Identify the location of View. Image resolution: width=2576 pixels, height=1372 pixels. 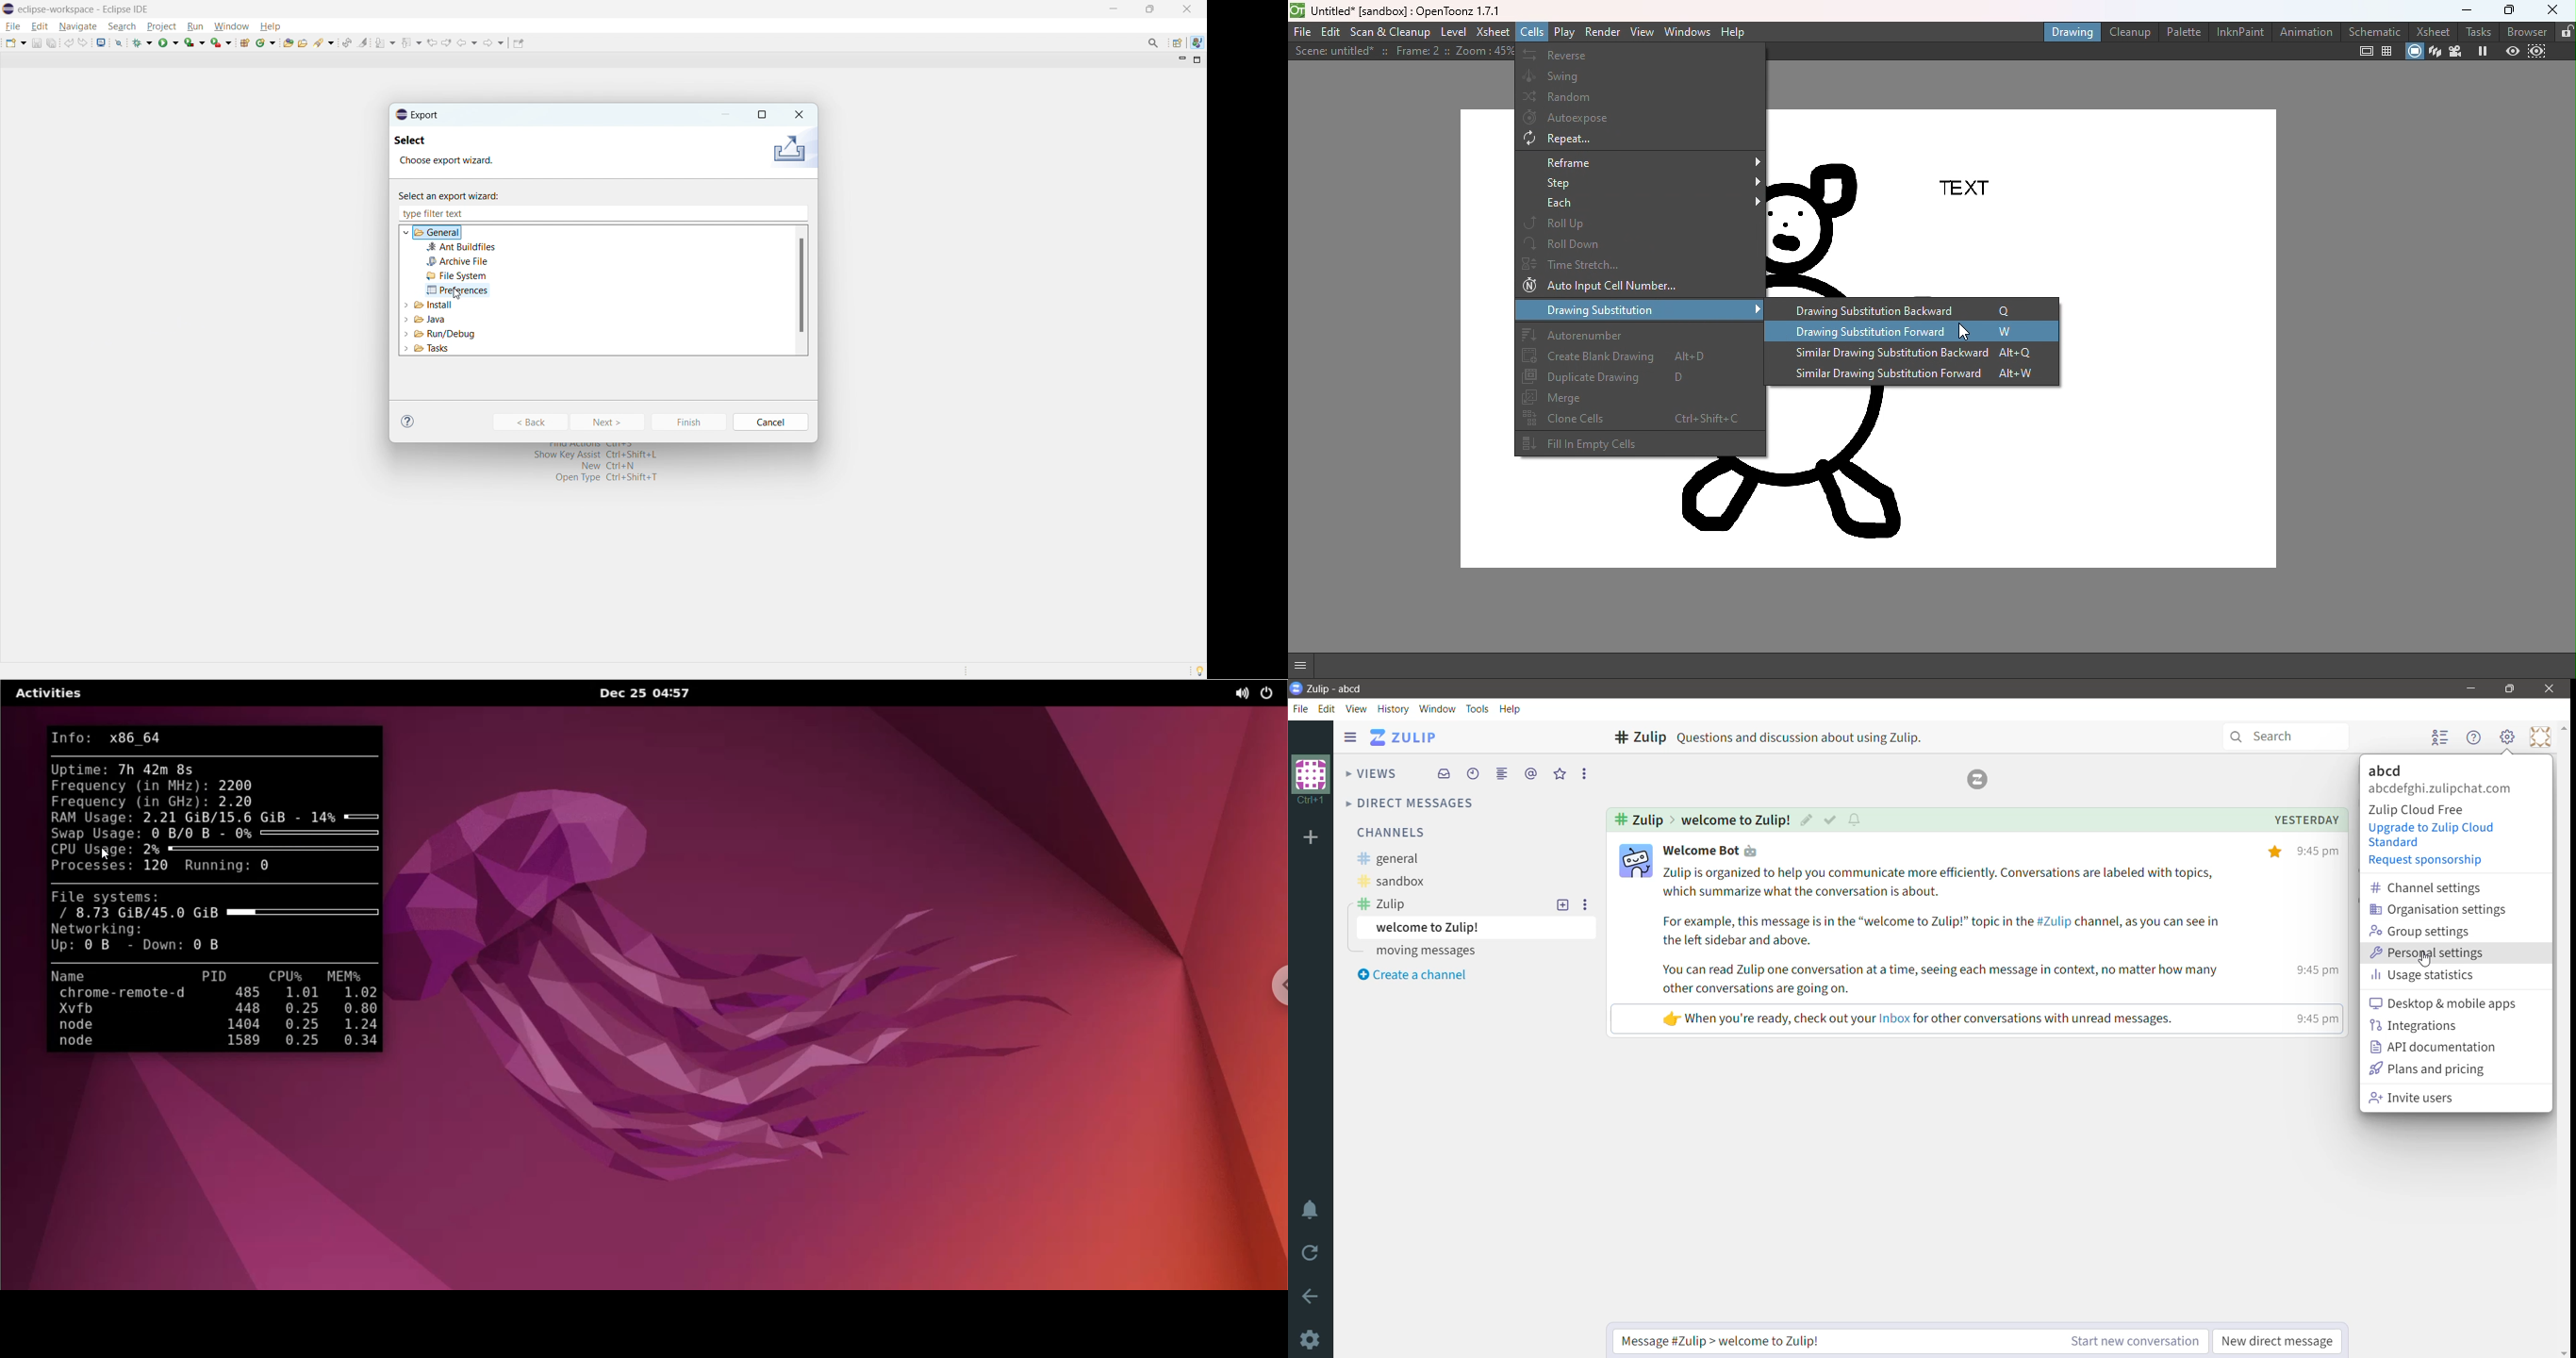
(1643, 34).